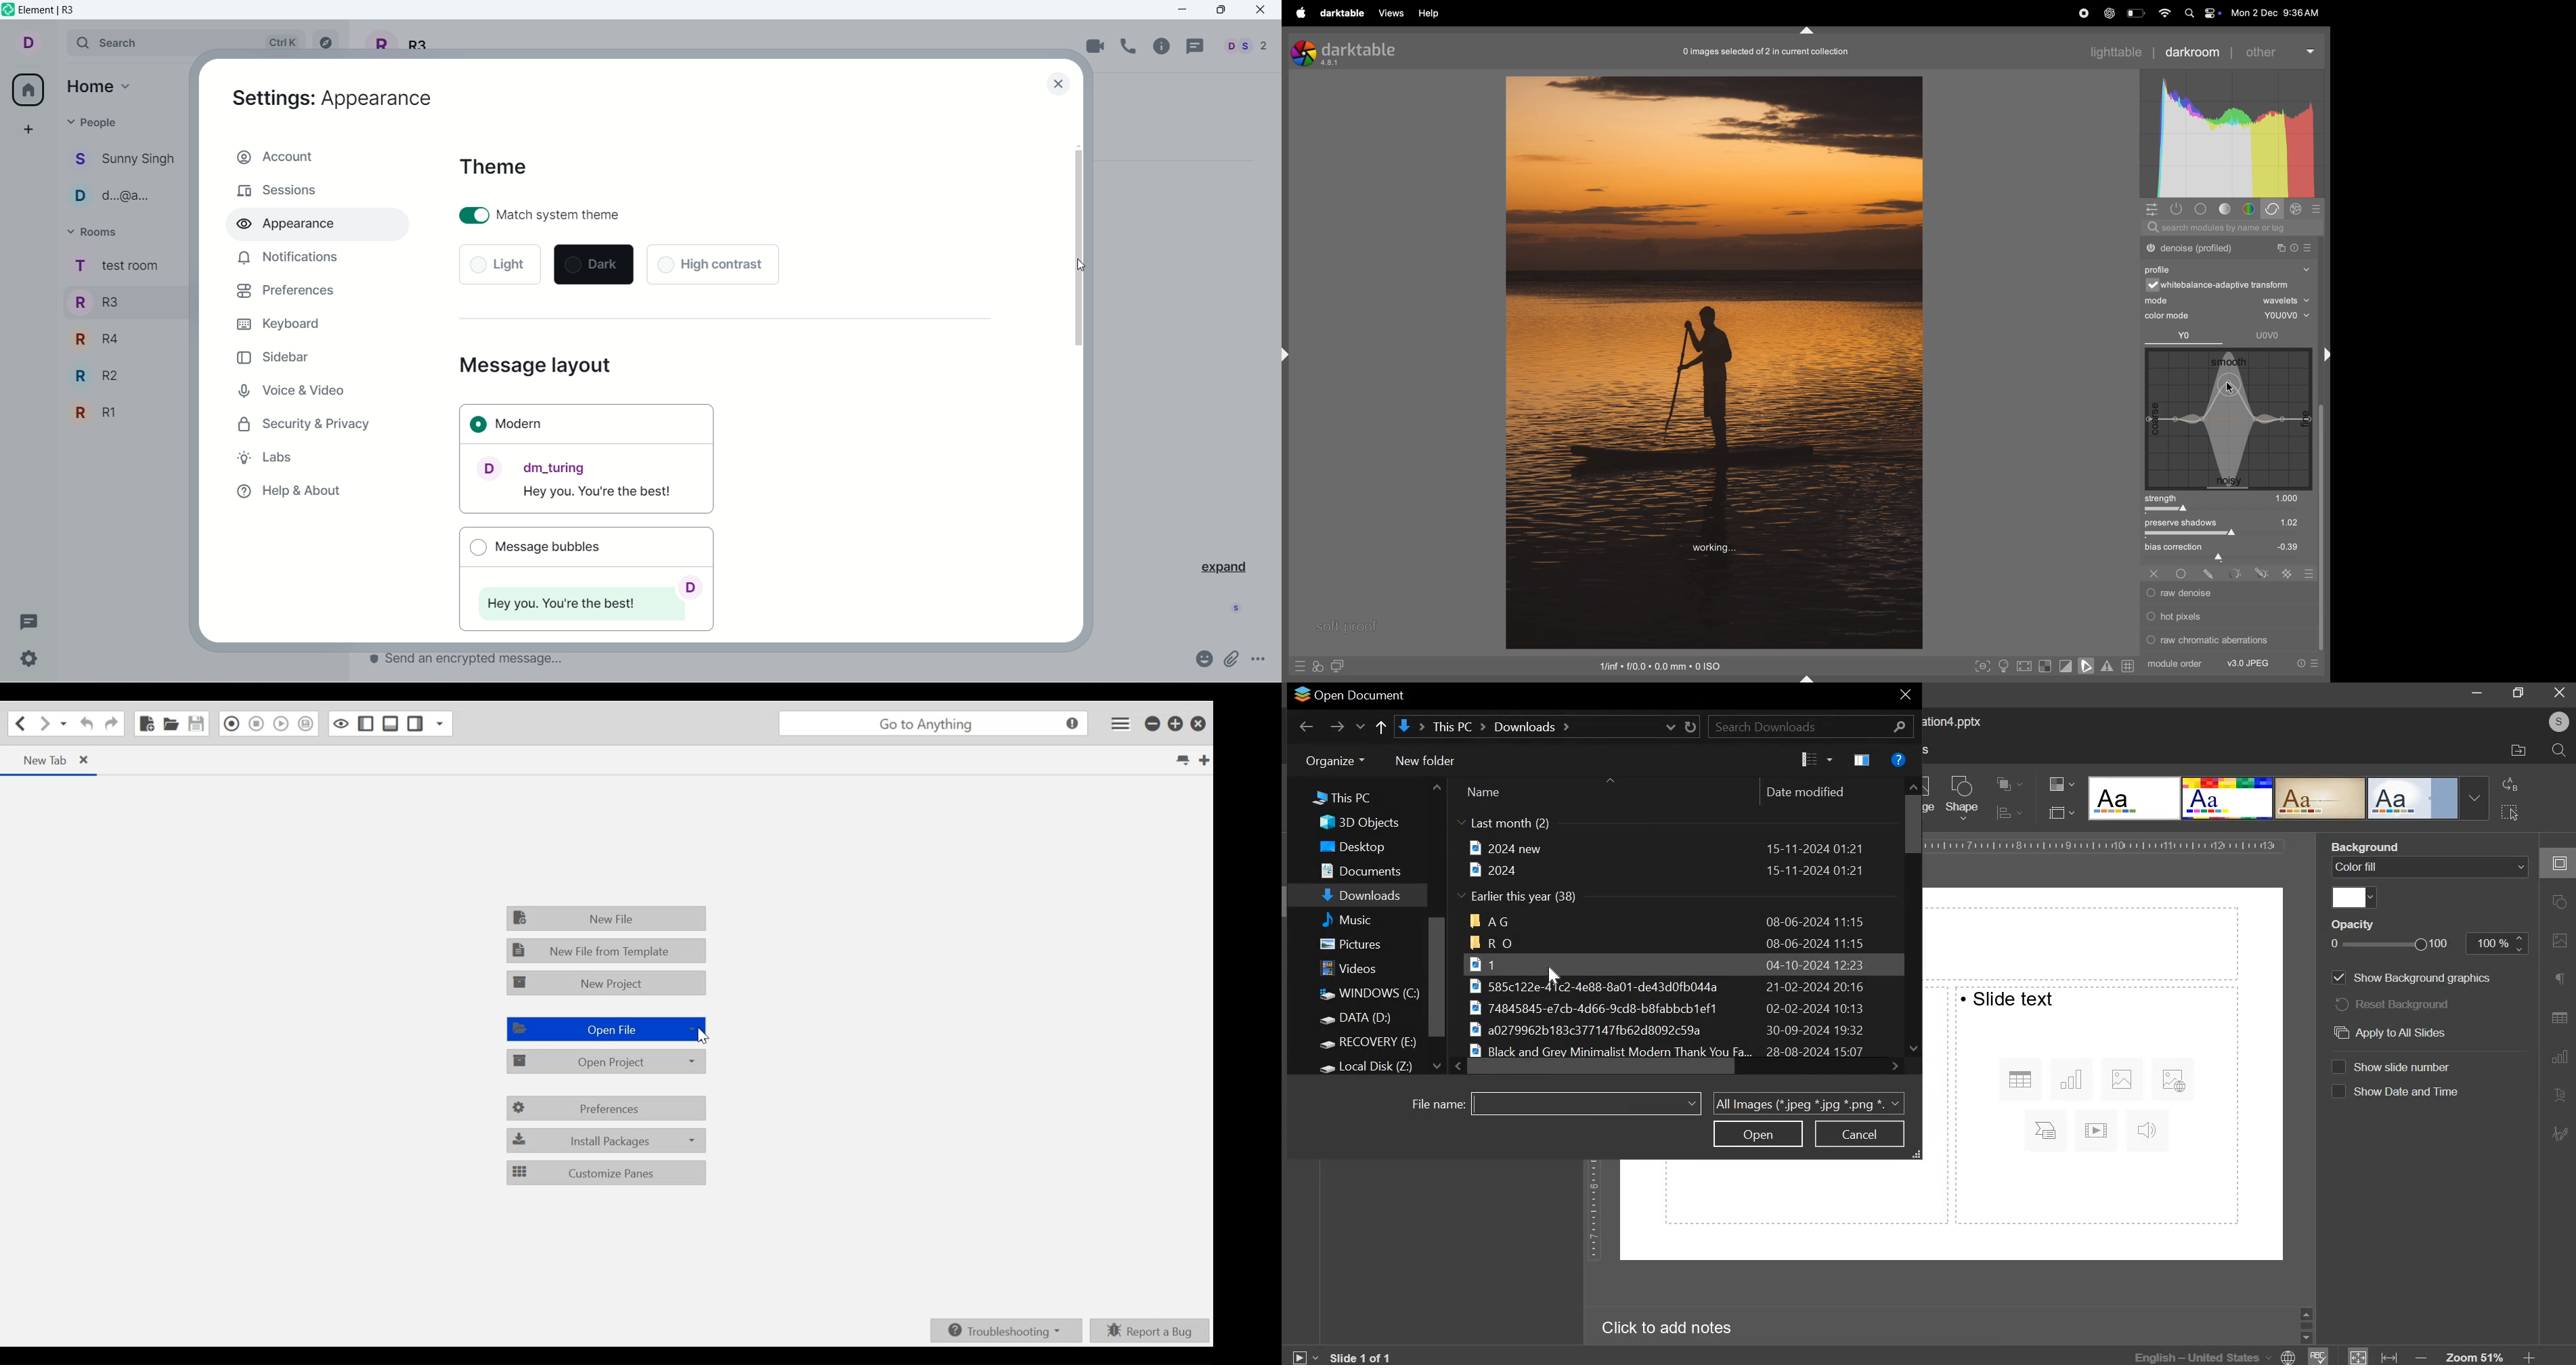 Image resolution: width=2576 pixels, height=1372 pixels. I want to click on last month, so click(1504, 824).